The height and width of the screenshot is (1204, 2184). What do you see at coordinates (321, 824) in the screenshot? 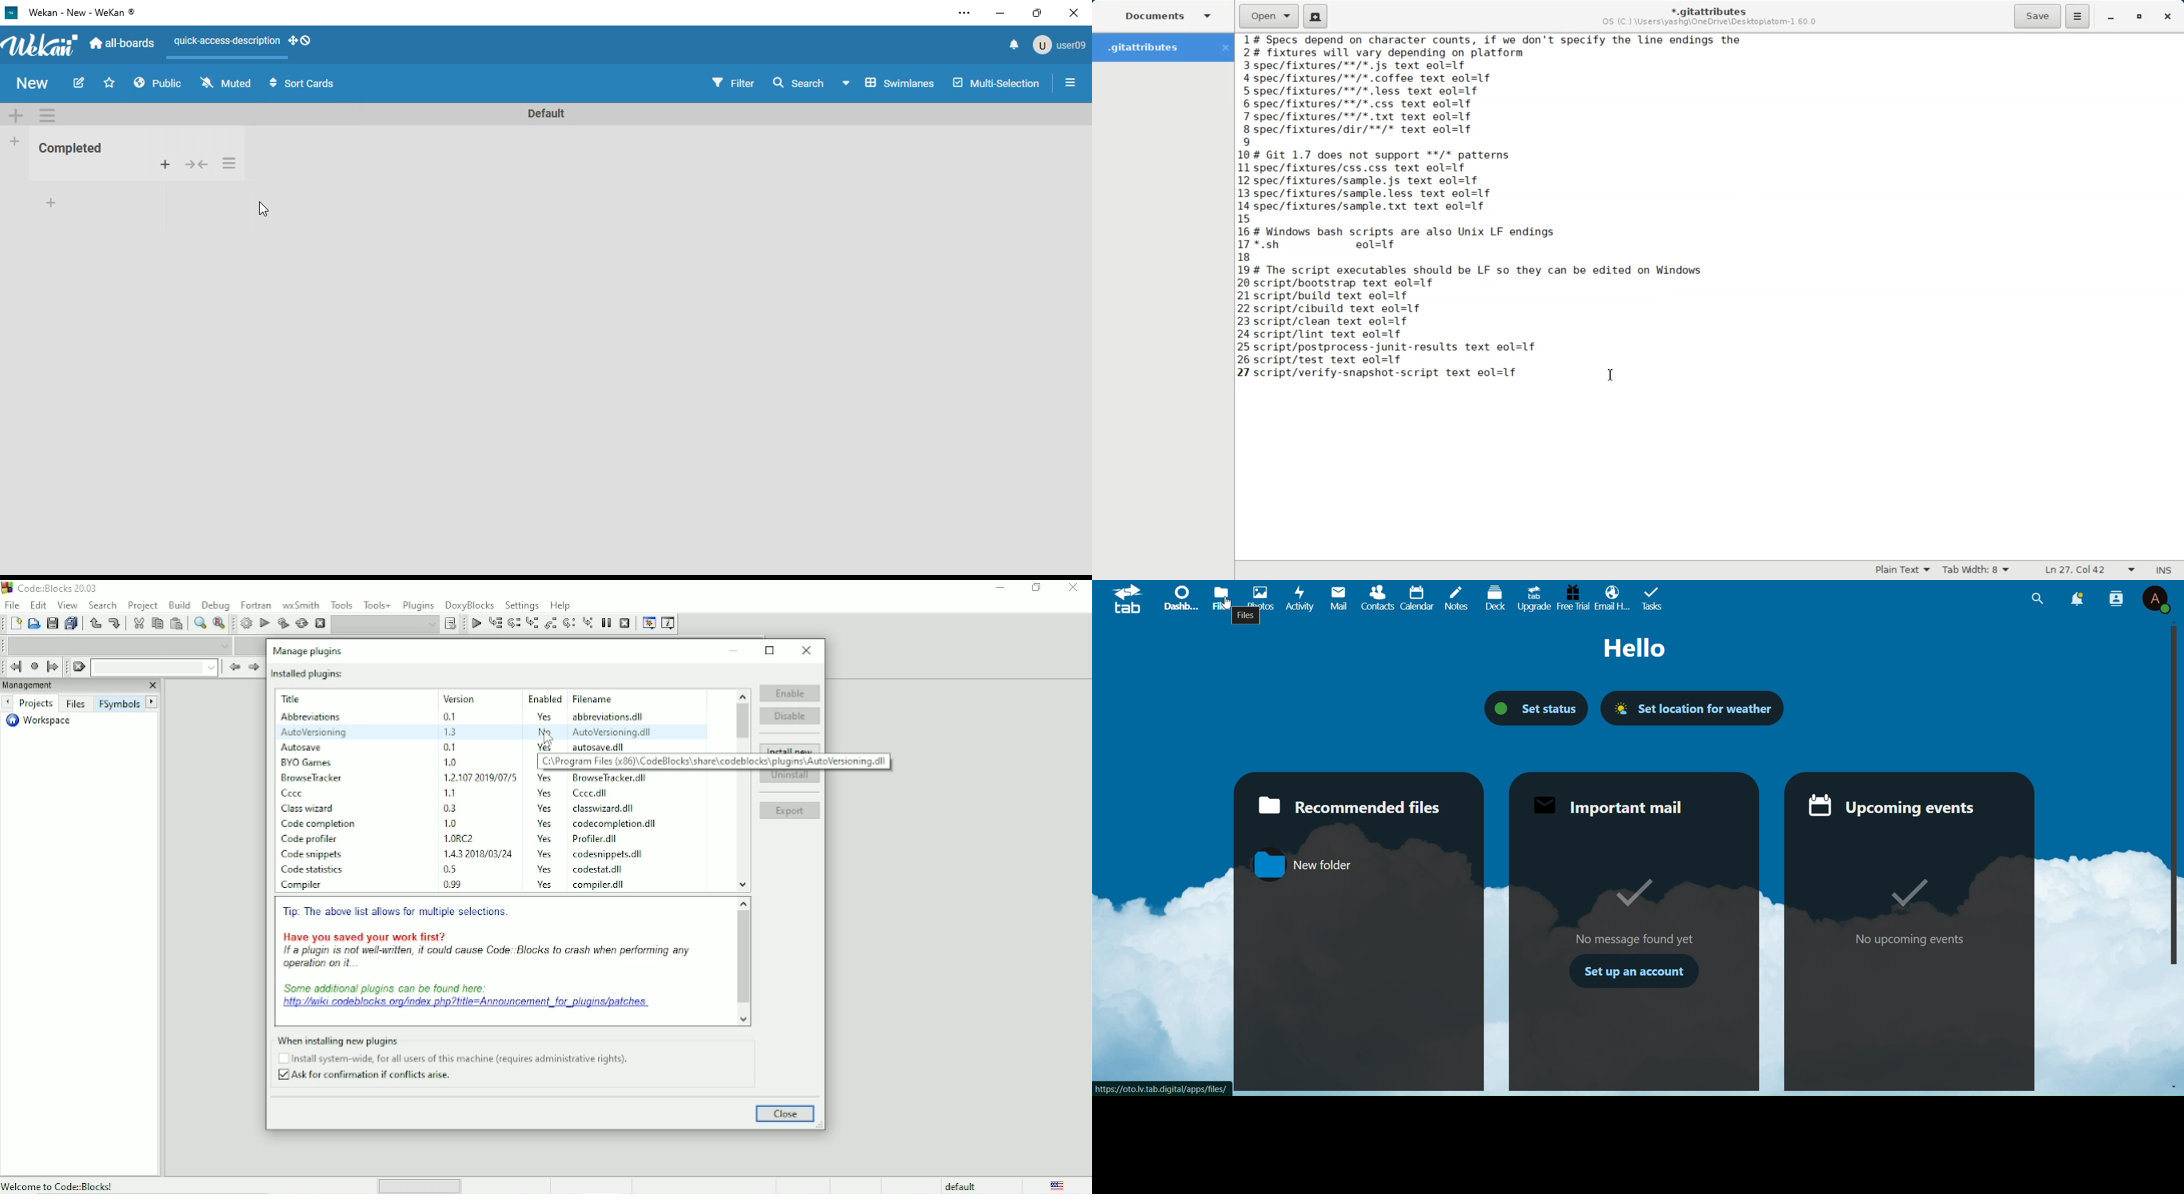
I see `plugin` at bounding box center [321, 824].